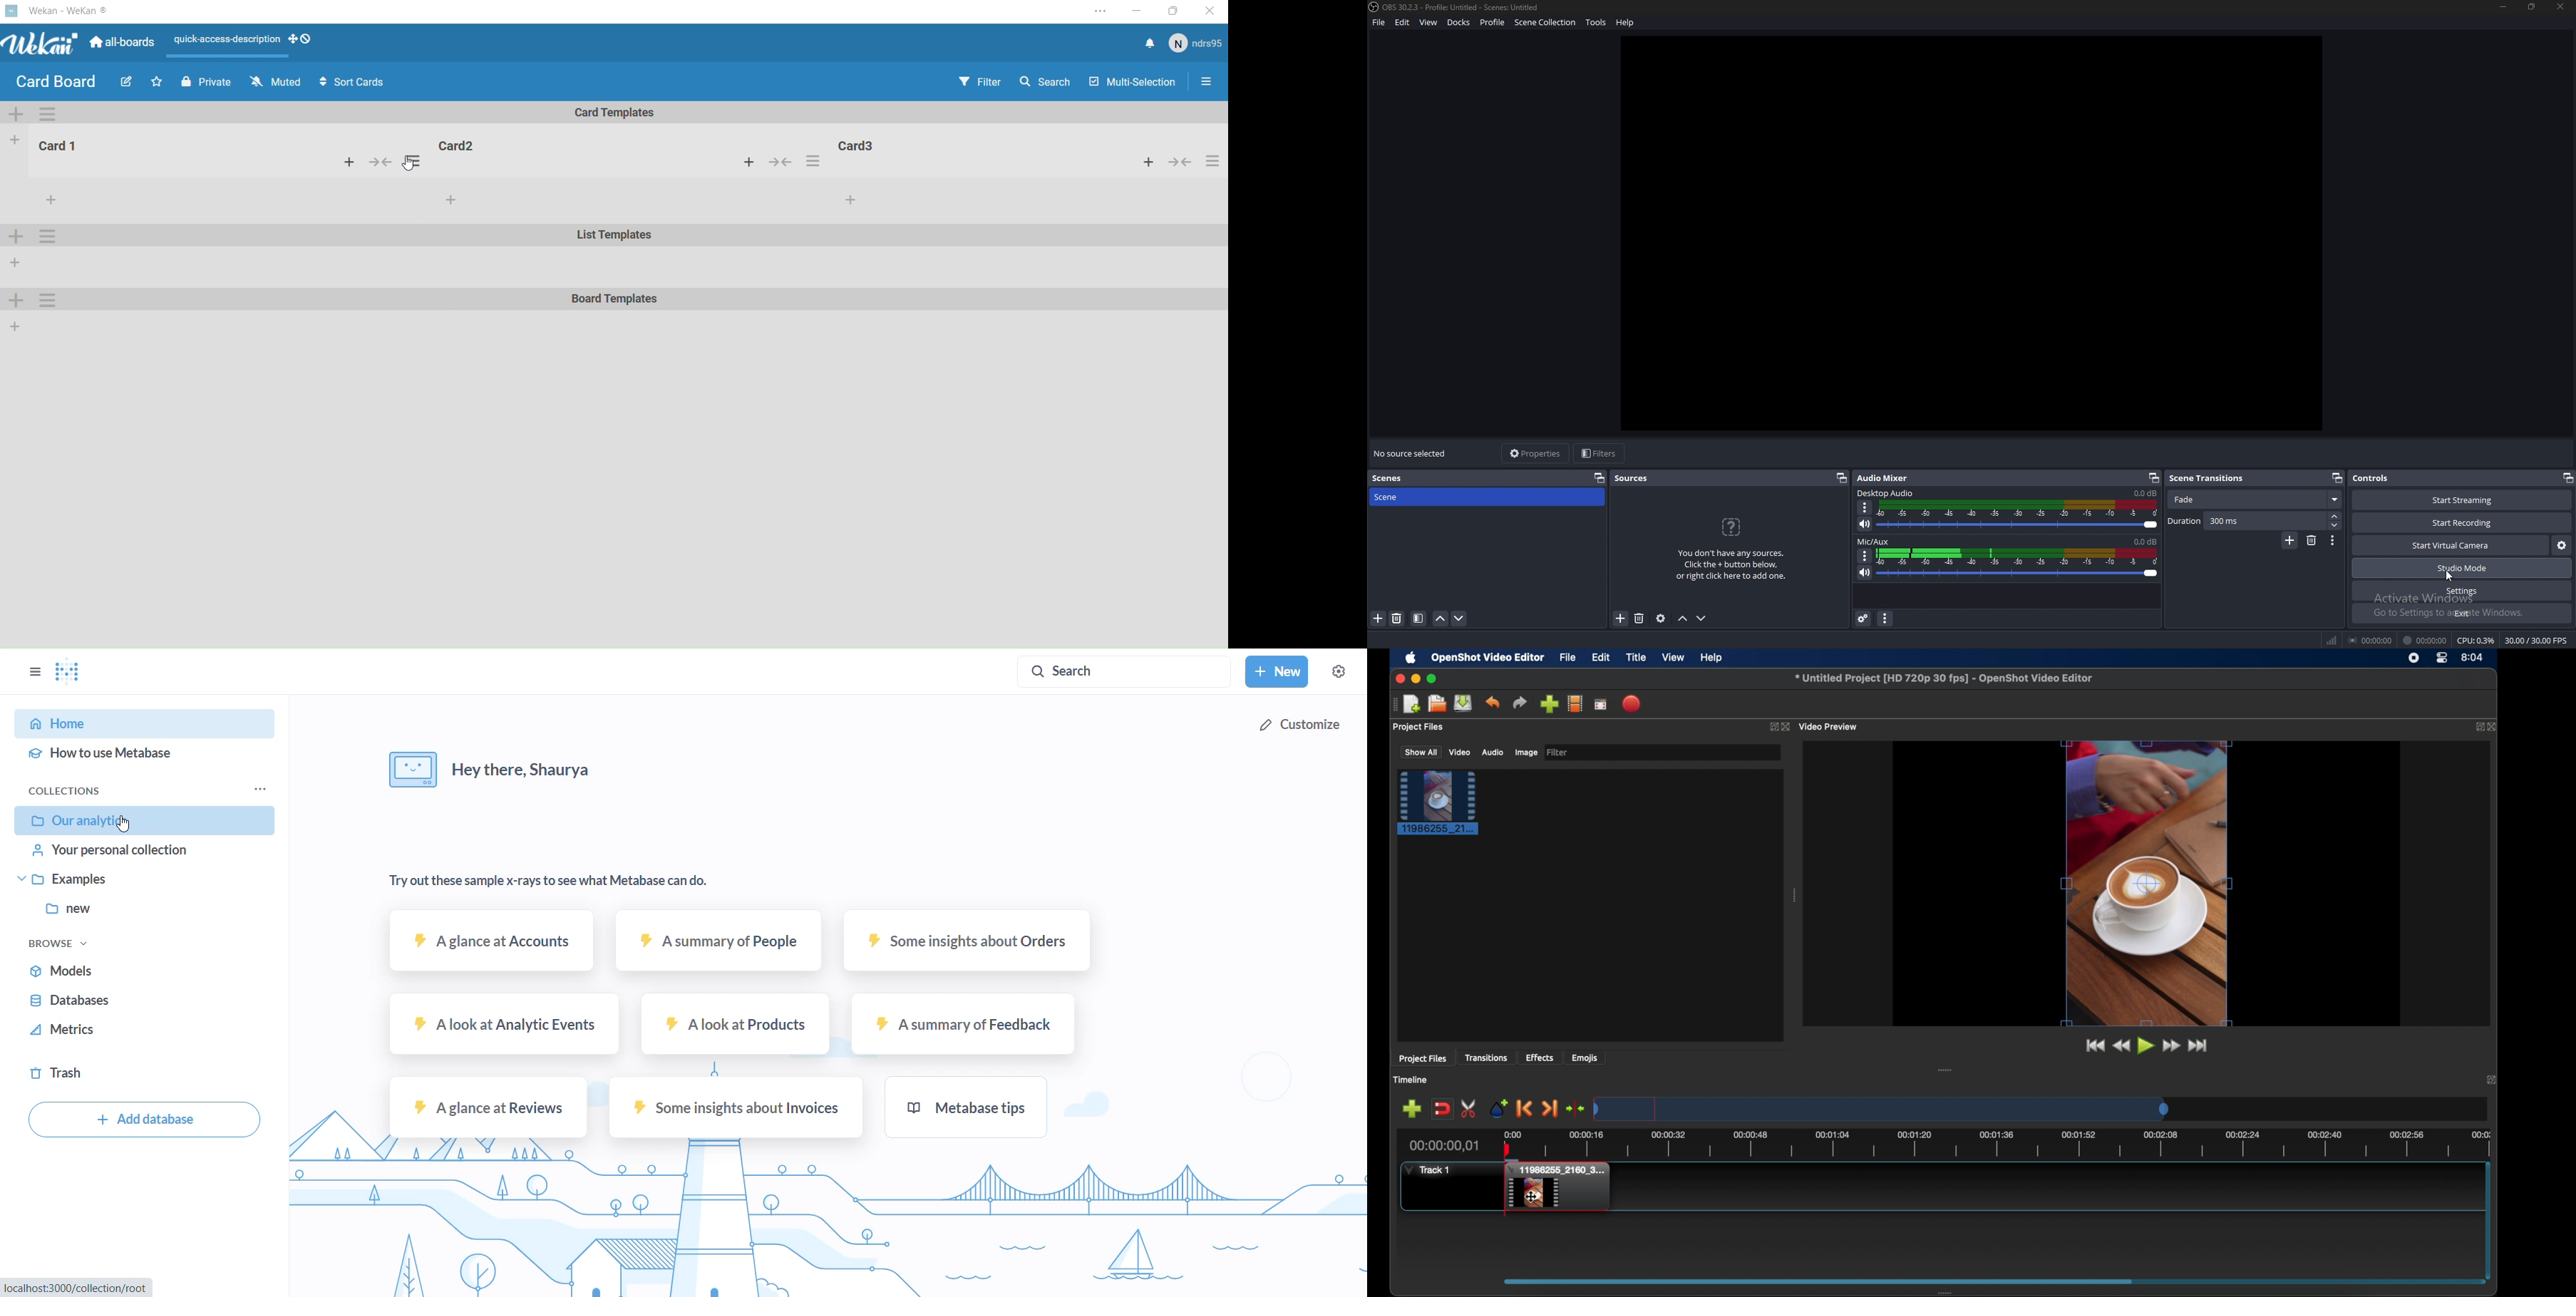  I want to click on some insights about invoices sampl, so click(736, 1110).